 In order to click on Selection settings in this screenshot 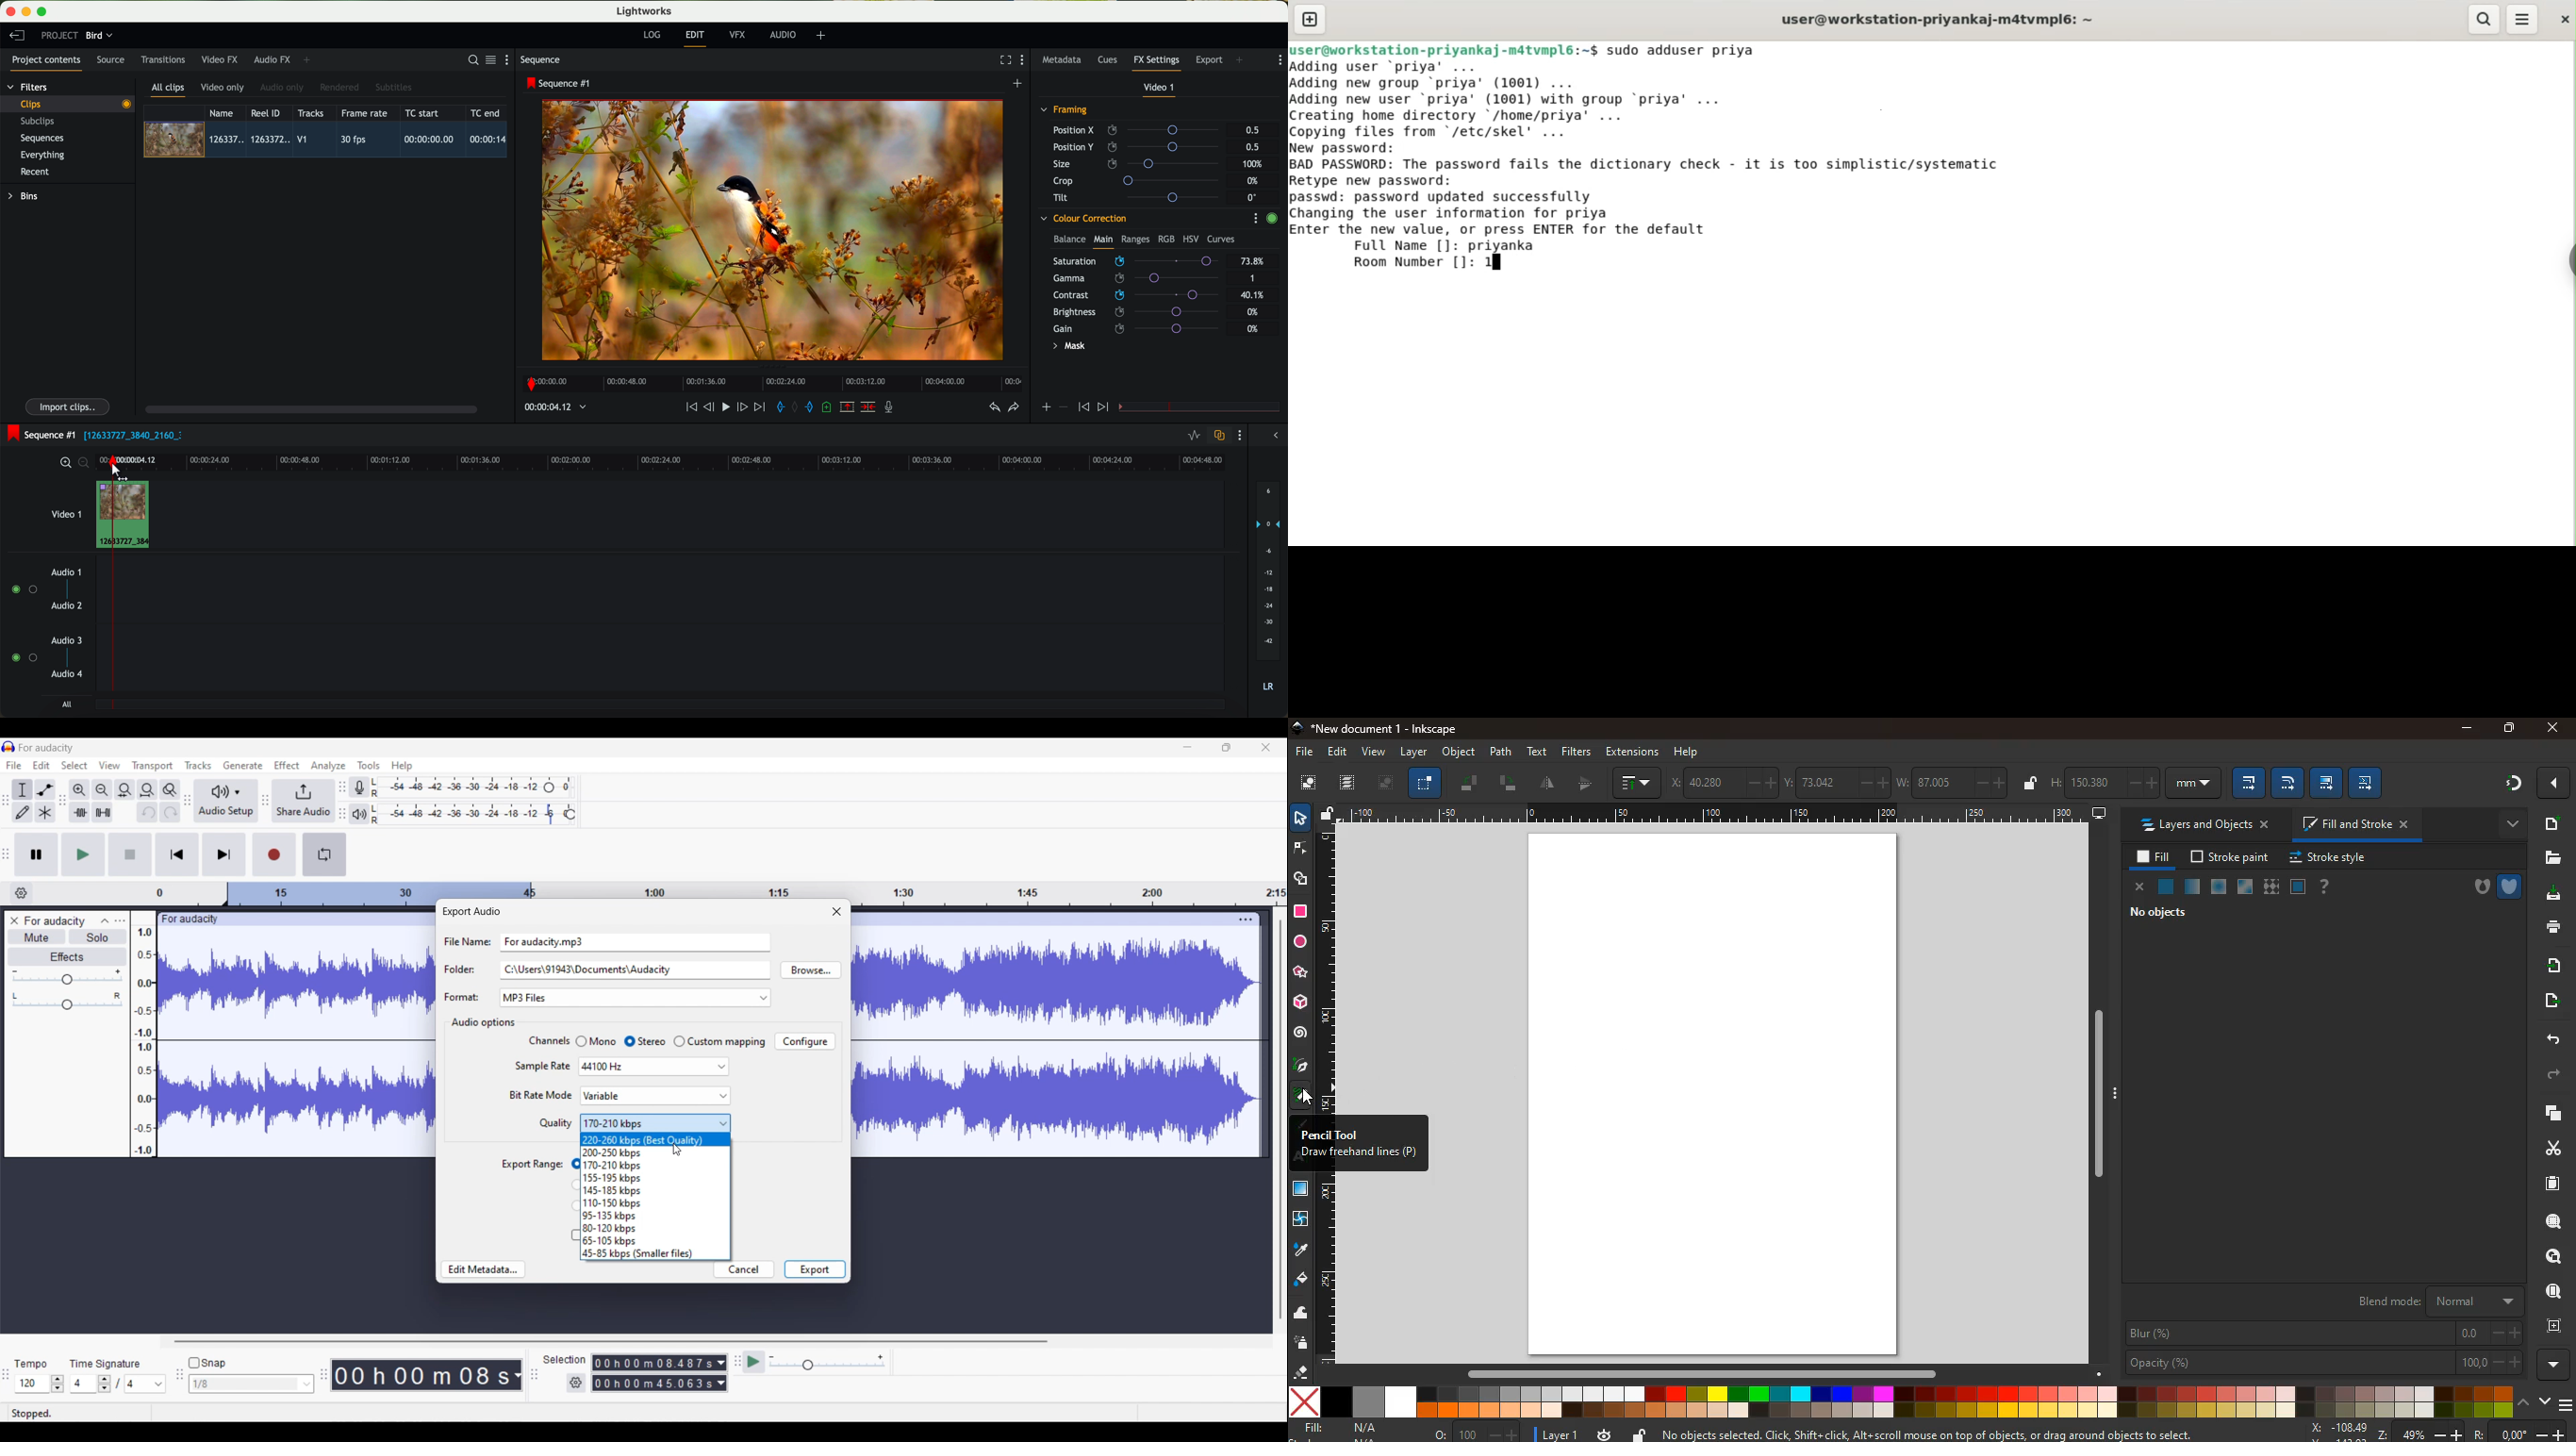, I will do `click(577, 1383)`.